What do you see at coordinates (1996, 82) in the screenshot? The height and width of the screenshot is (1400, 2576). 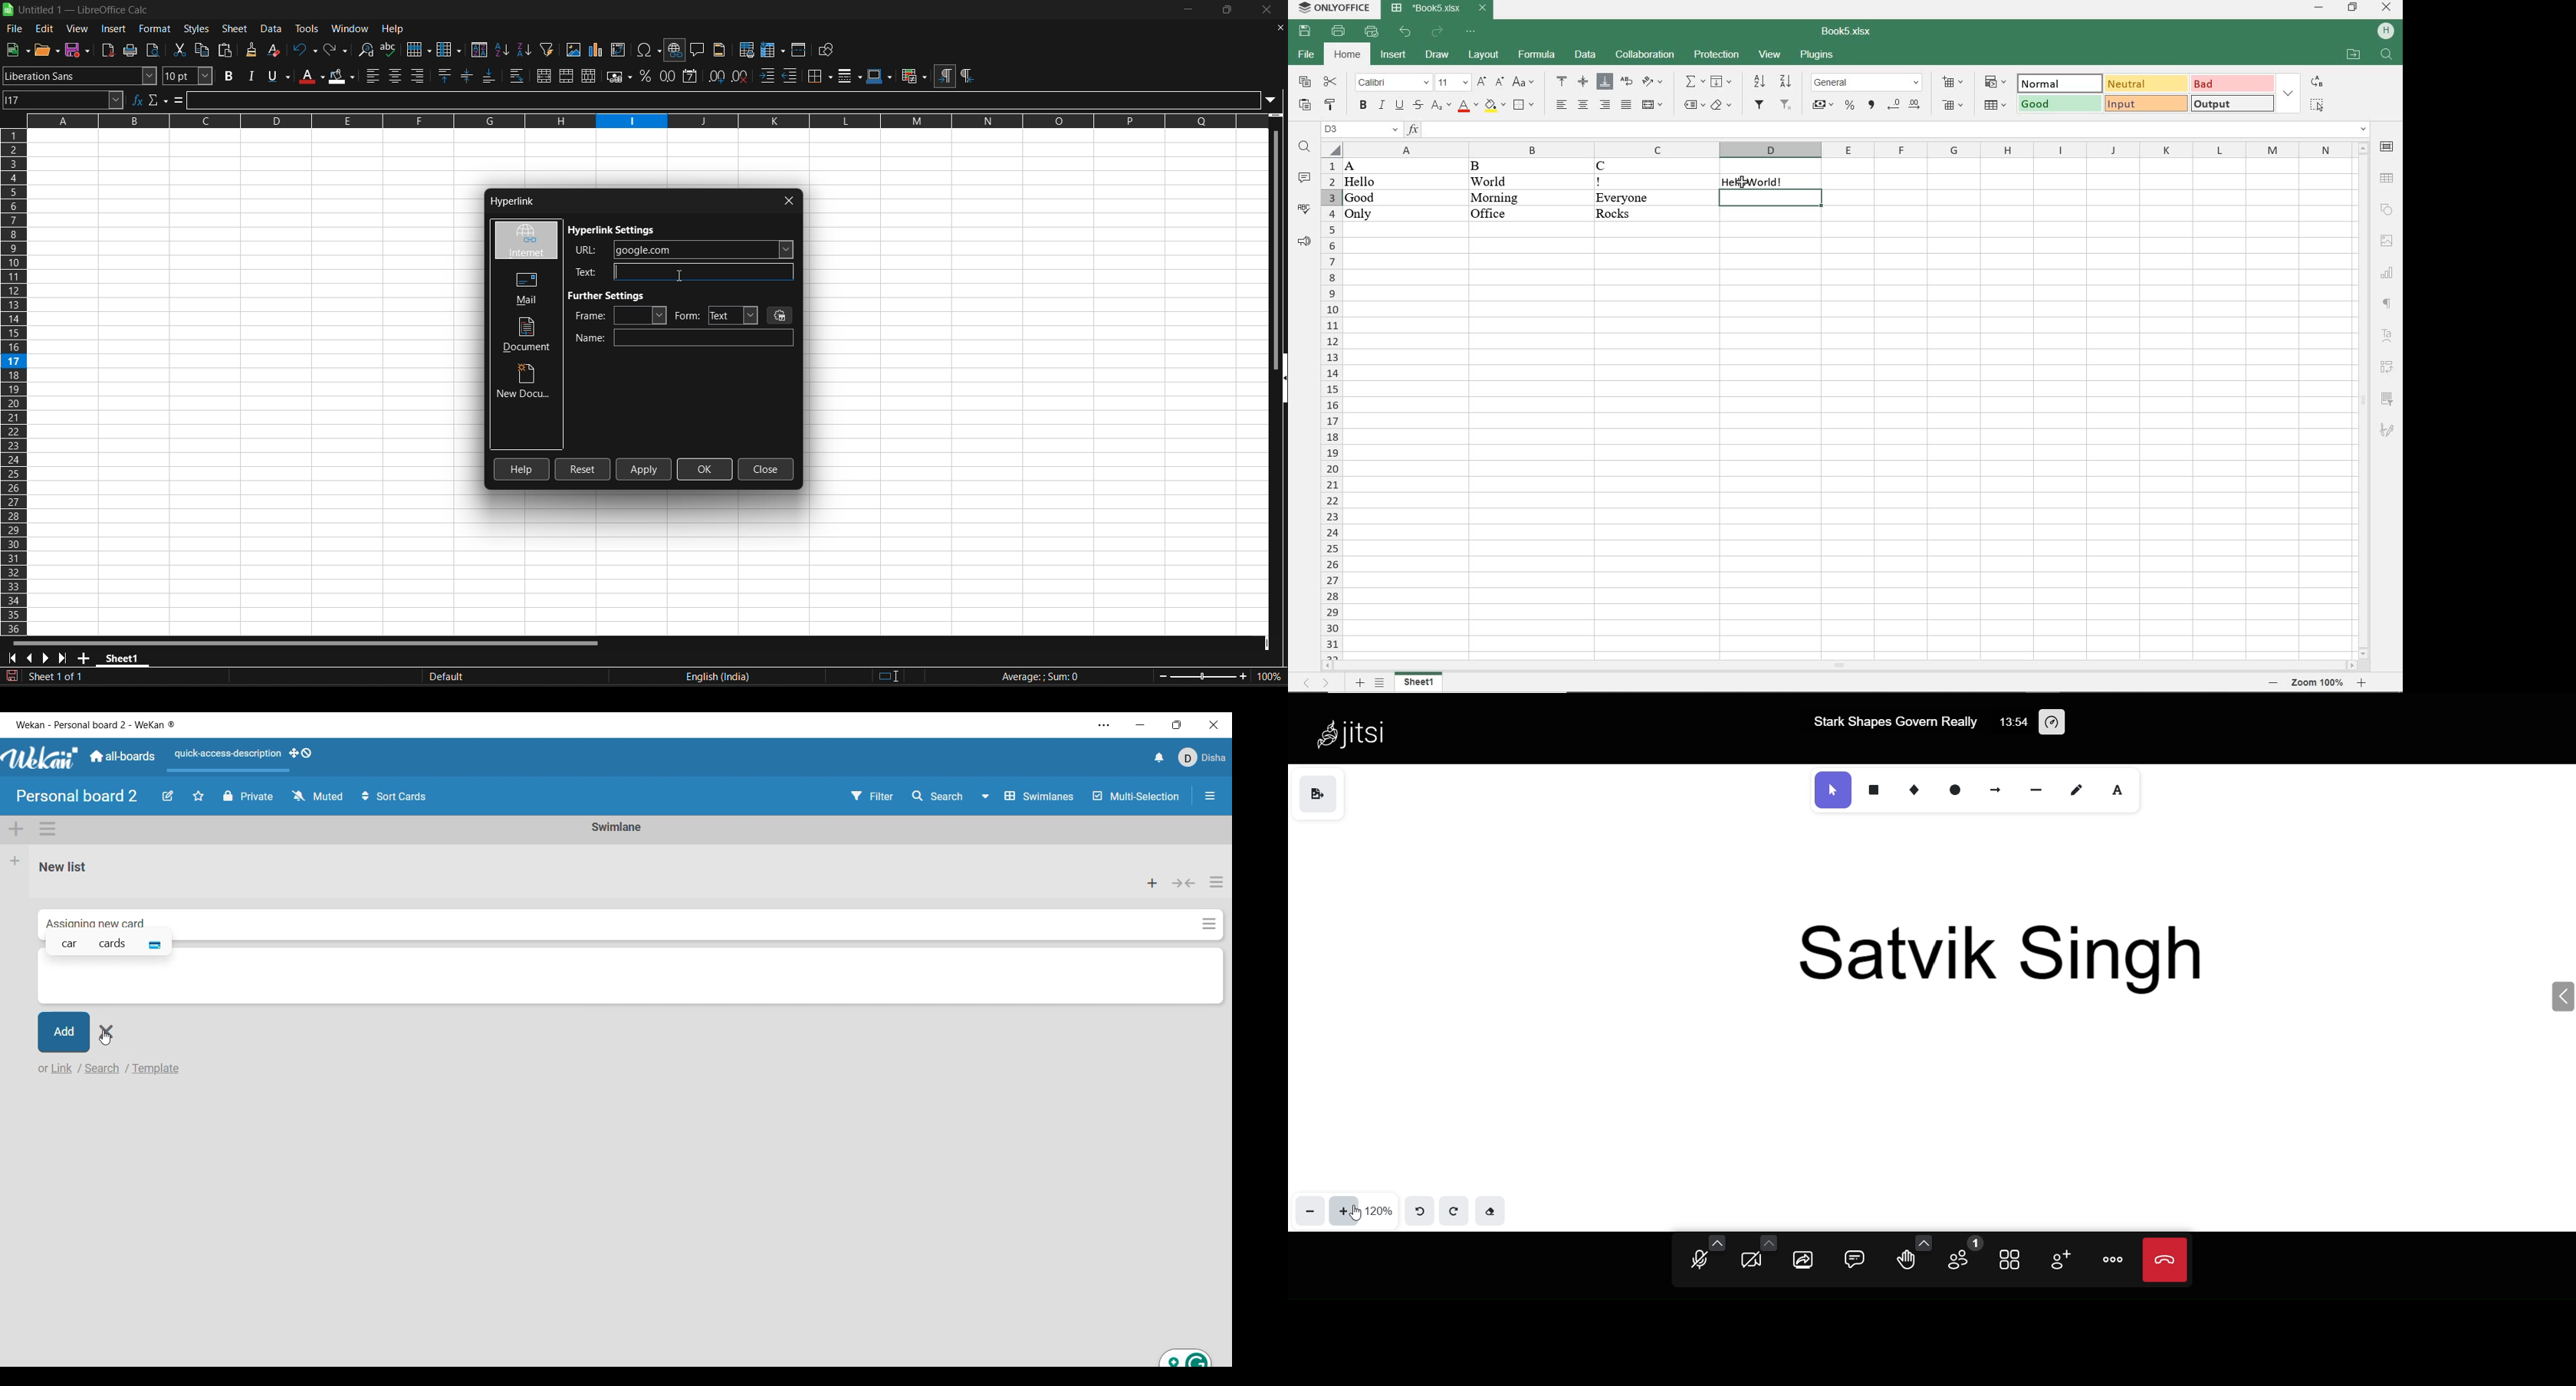 I see `CONDITIONAL FORMATTING` at bounding box center [1996, 82].